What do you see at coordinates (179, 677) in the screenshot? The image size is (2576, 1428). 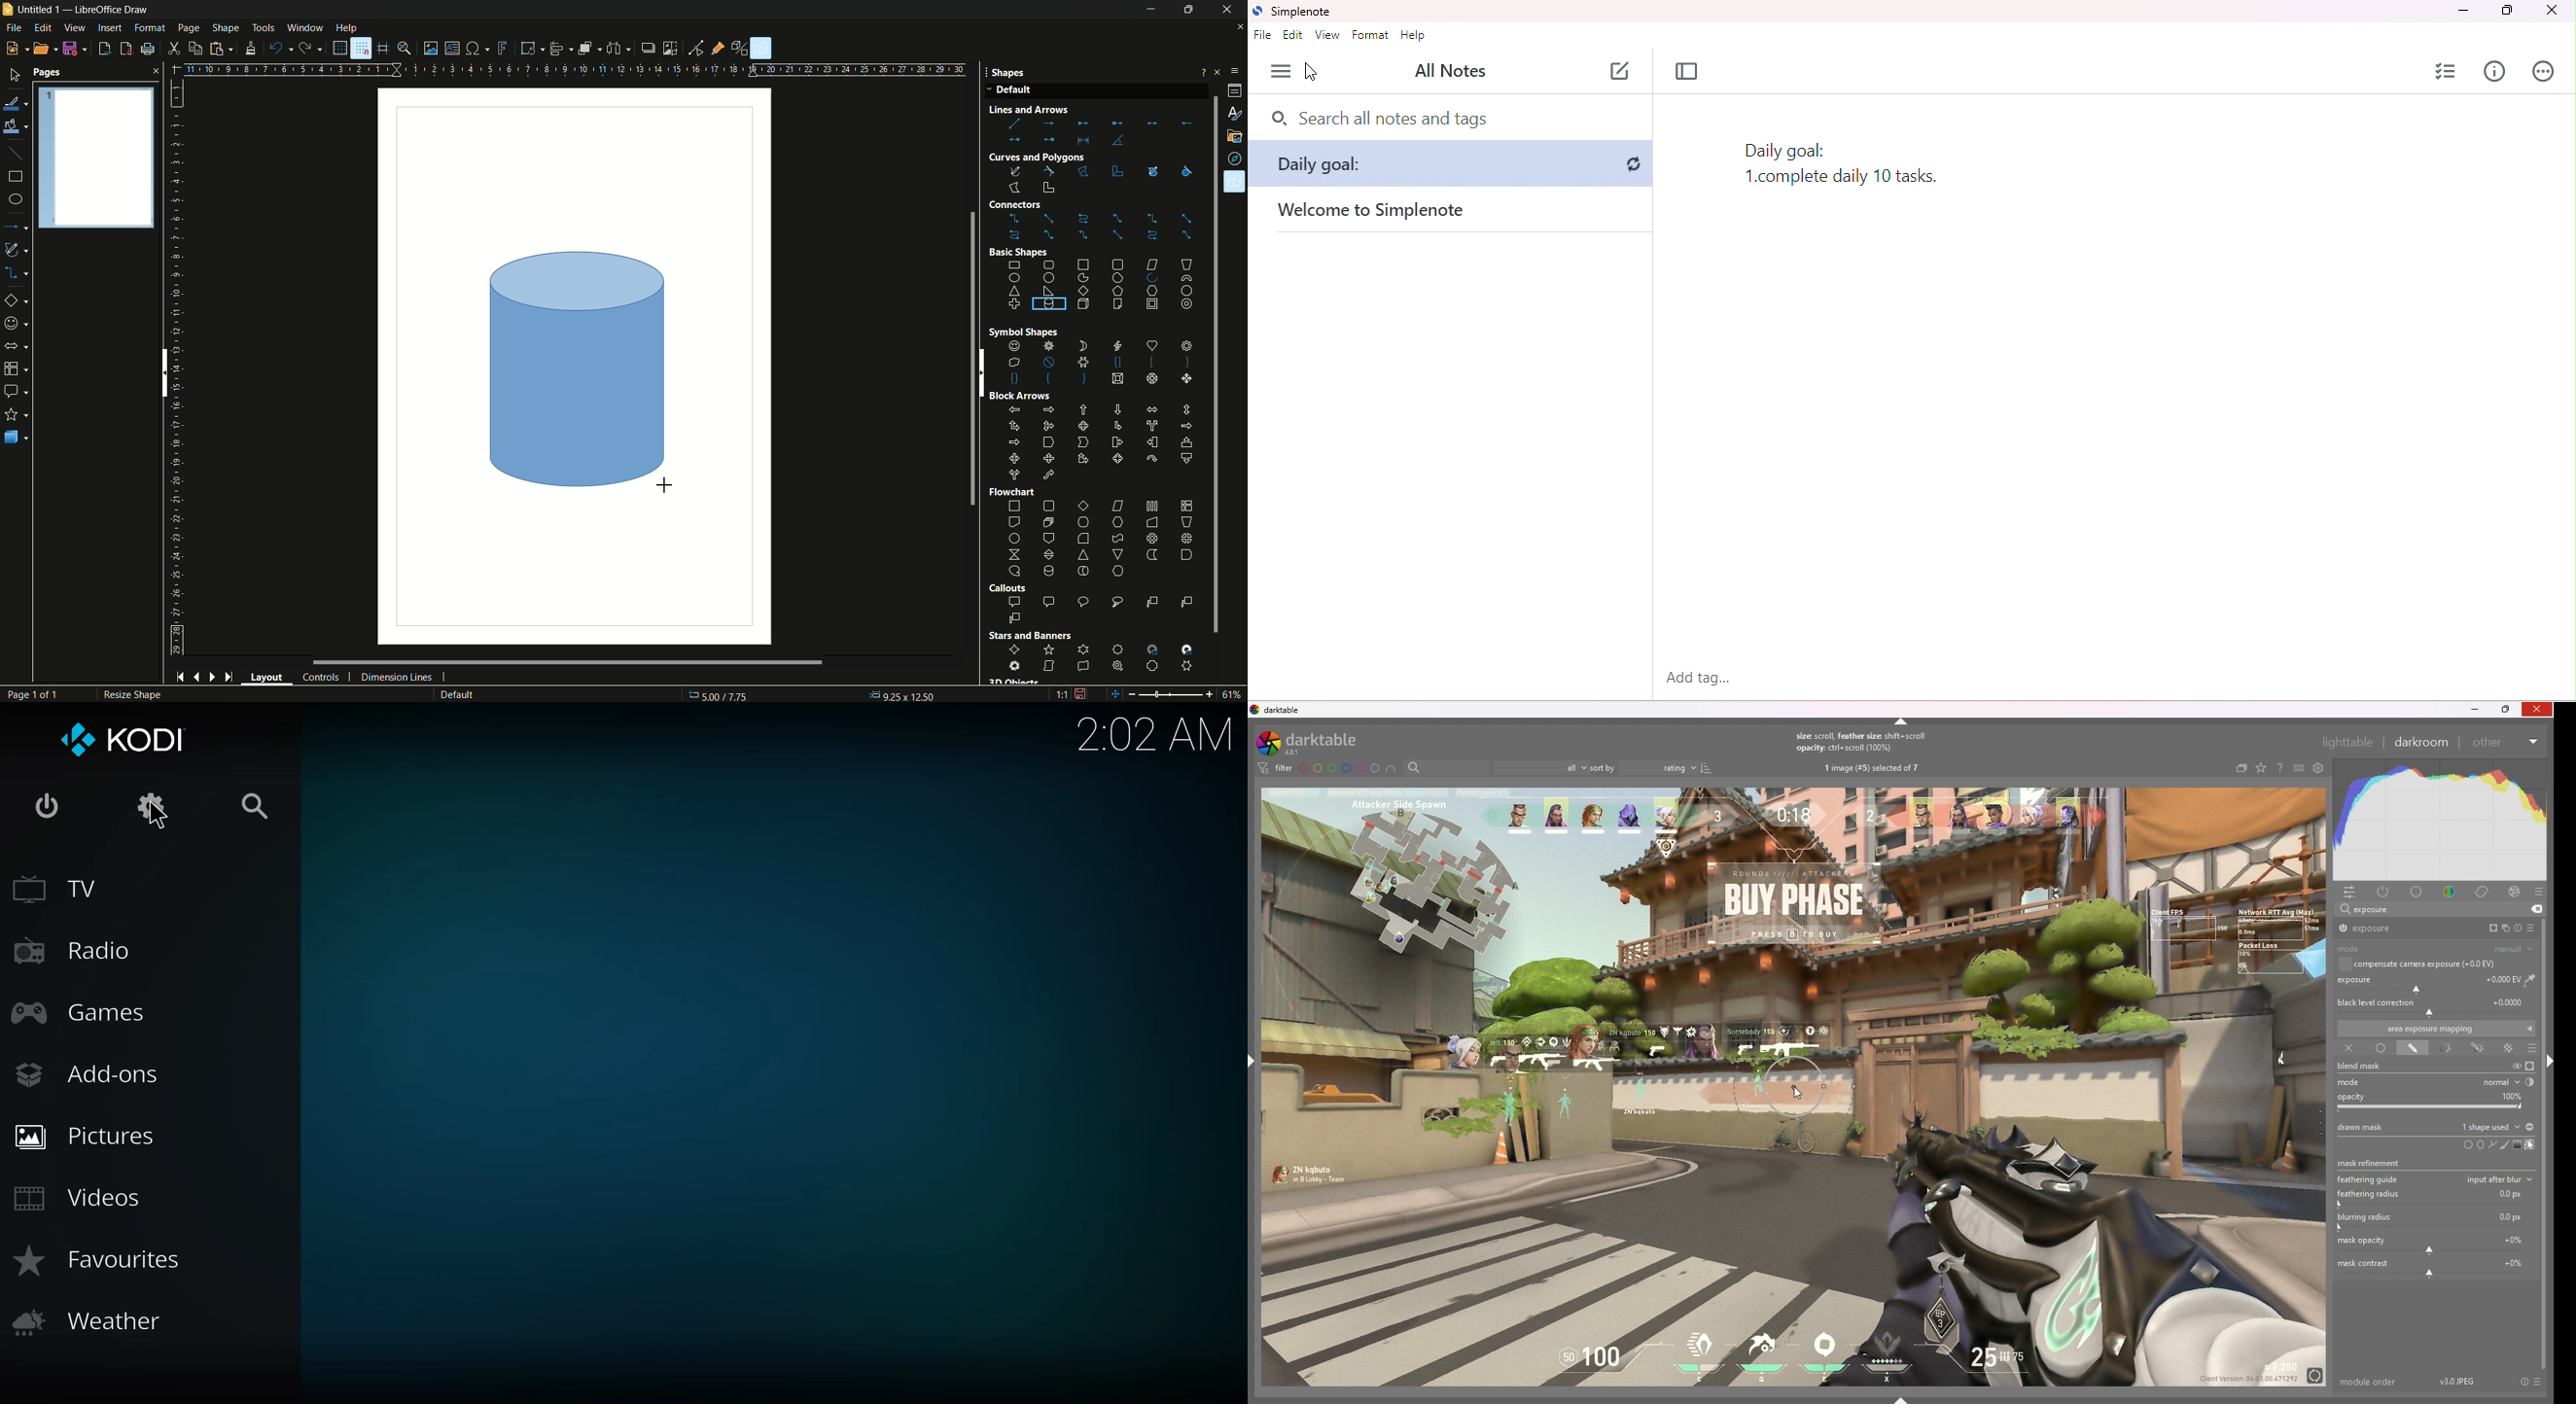 I see `start page` at bounding box center [179, 677].